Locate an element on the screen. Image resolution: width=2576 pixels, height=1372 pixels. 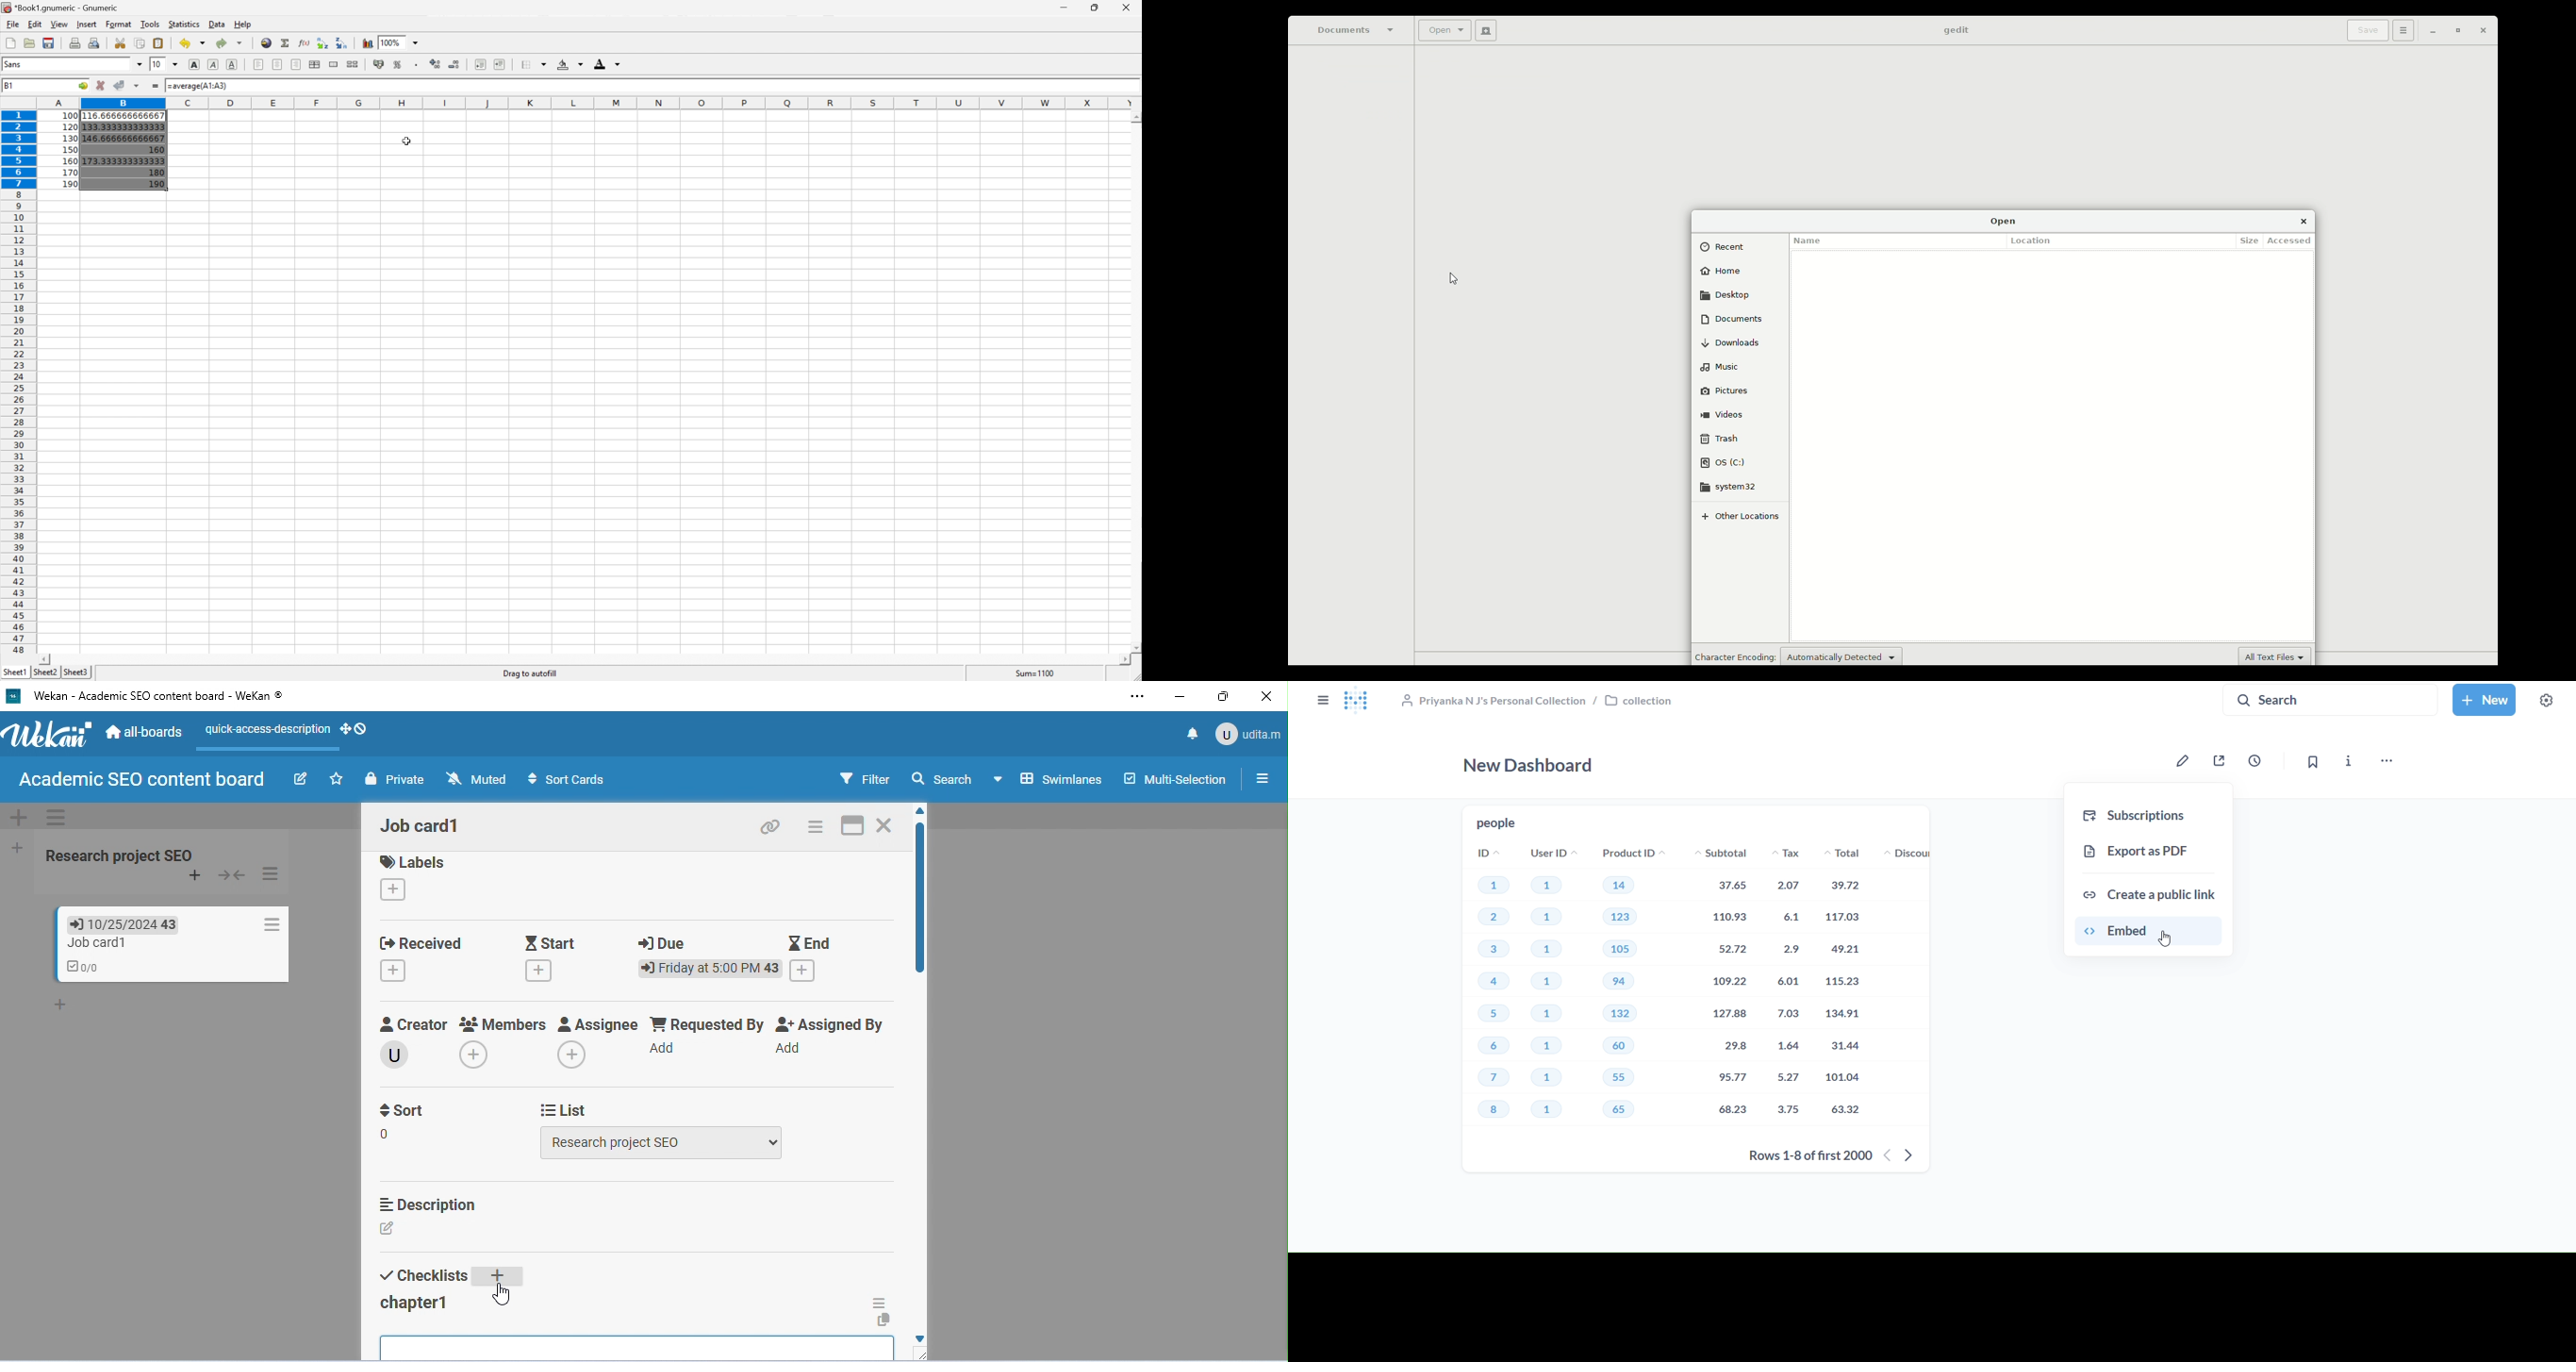
add end date is located at coordinates (804, 972).